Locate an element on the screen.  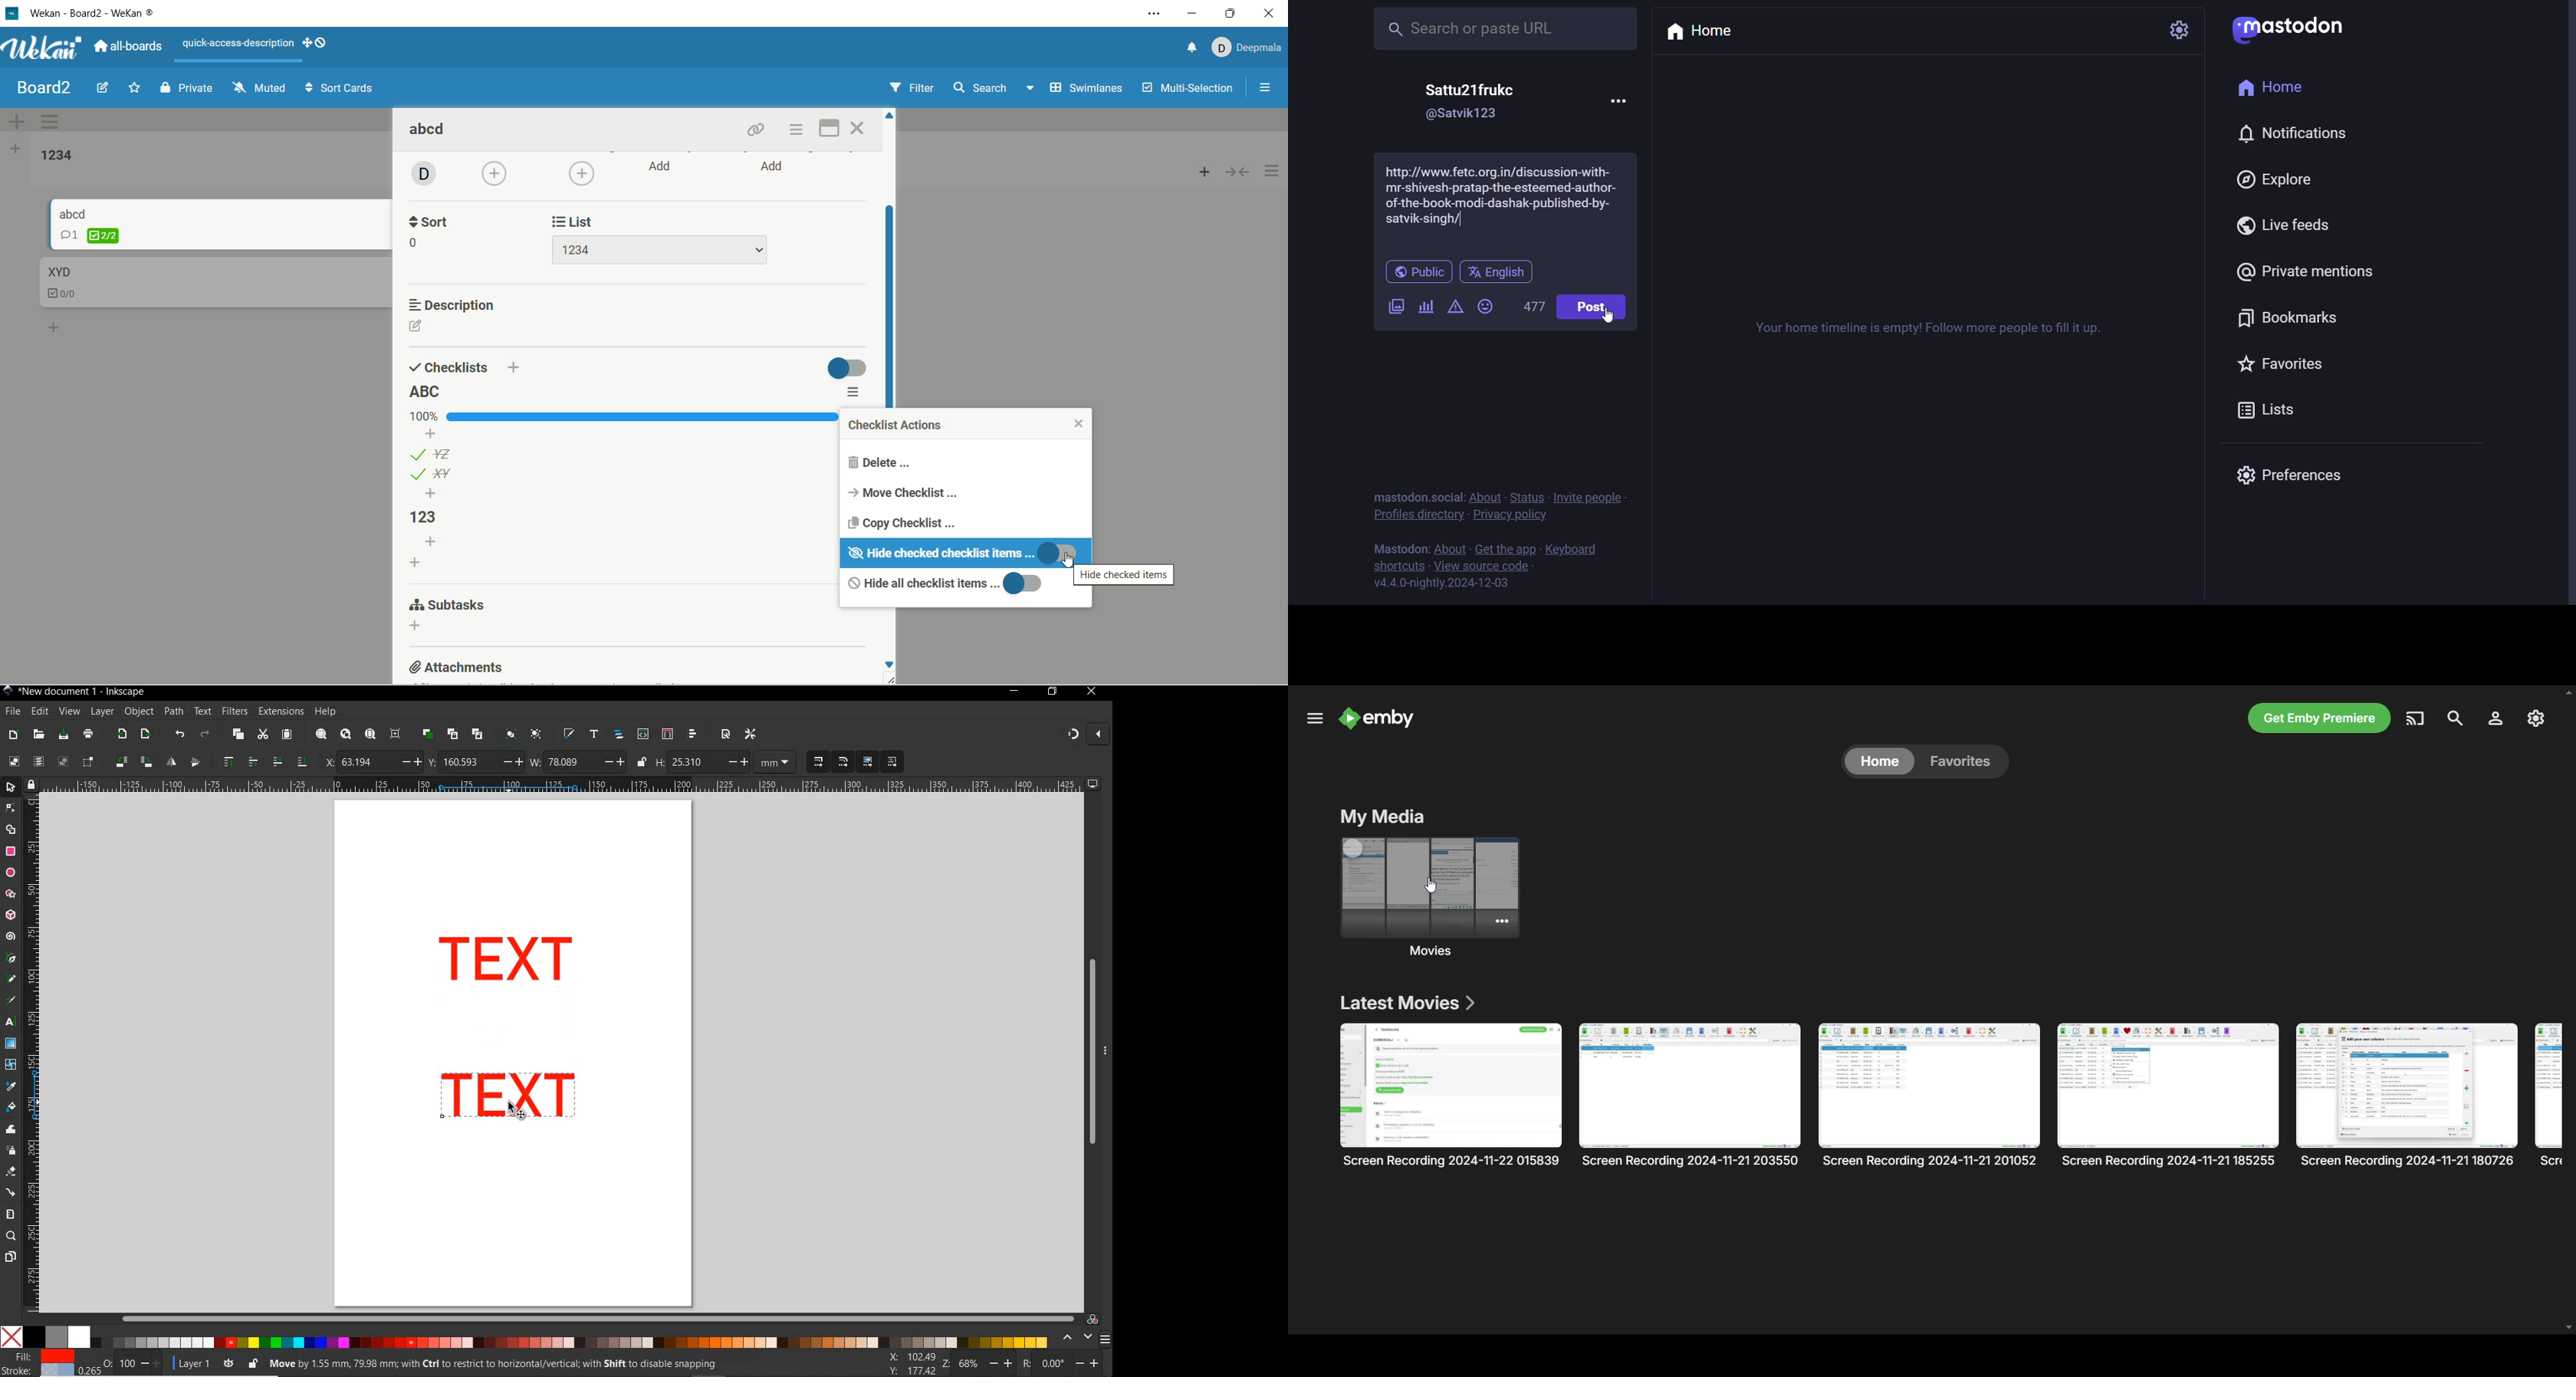
list is located at coordinates (2265, 409).